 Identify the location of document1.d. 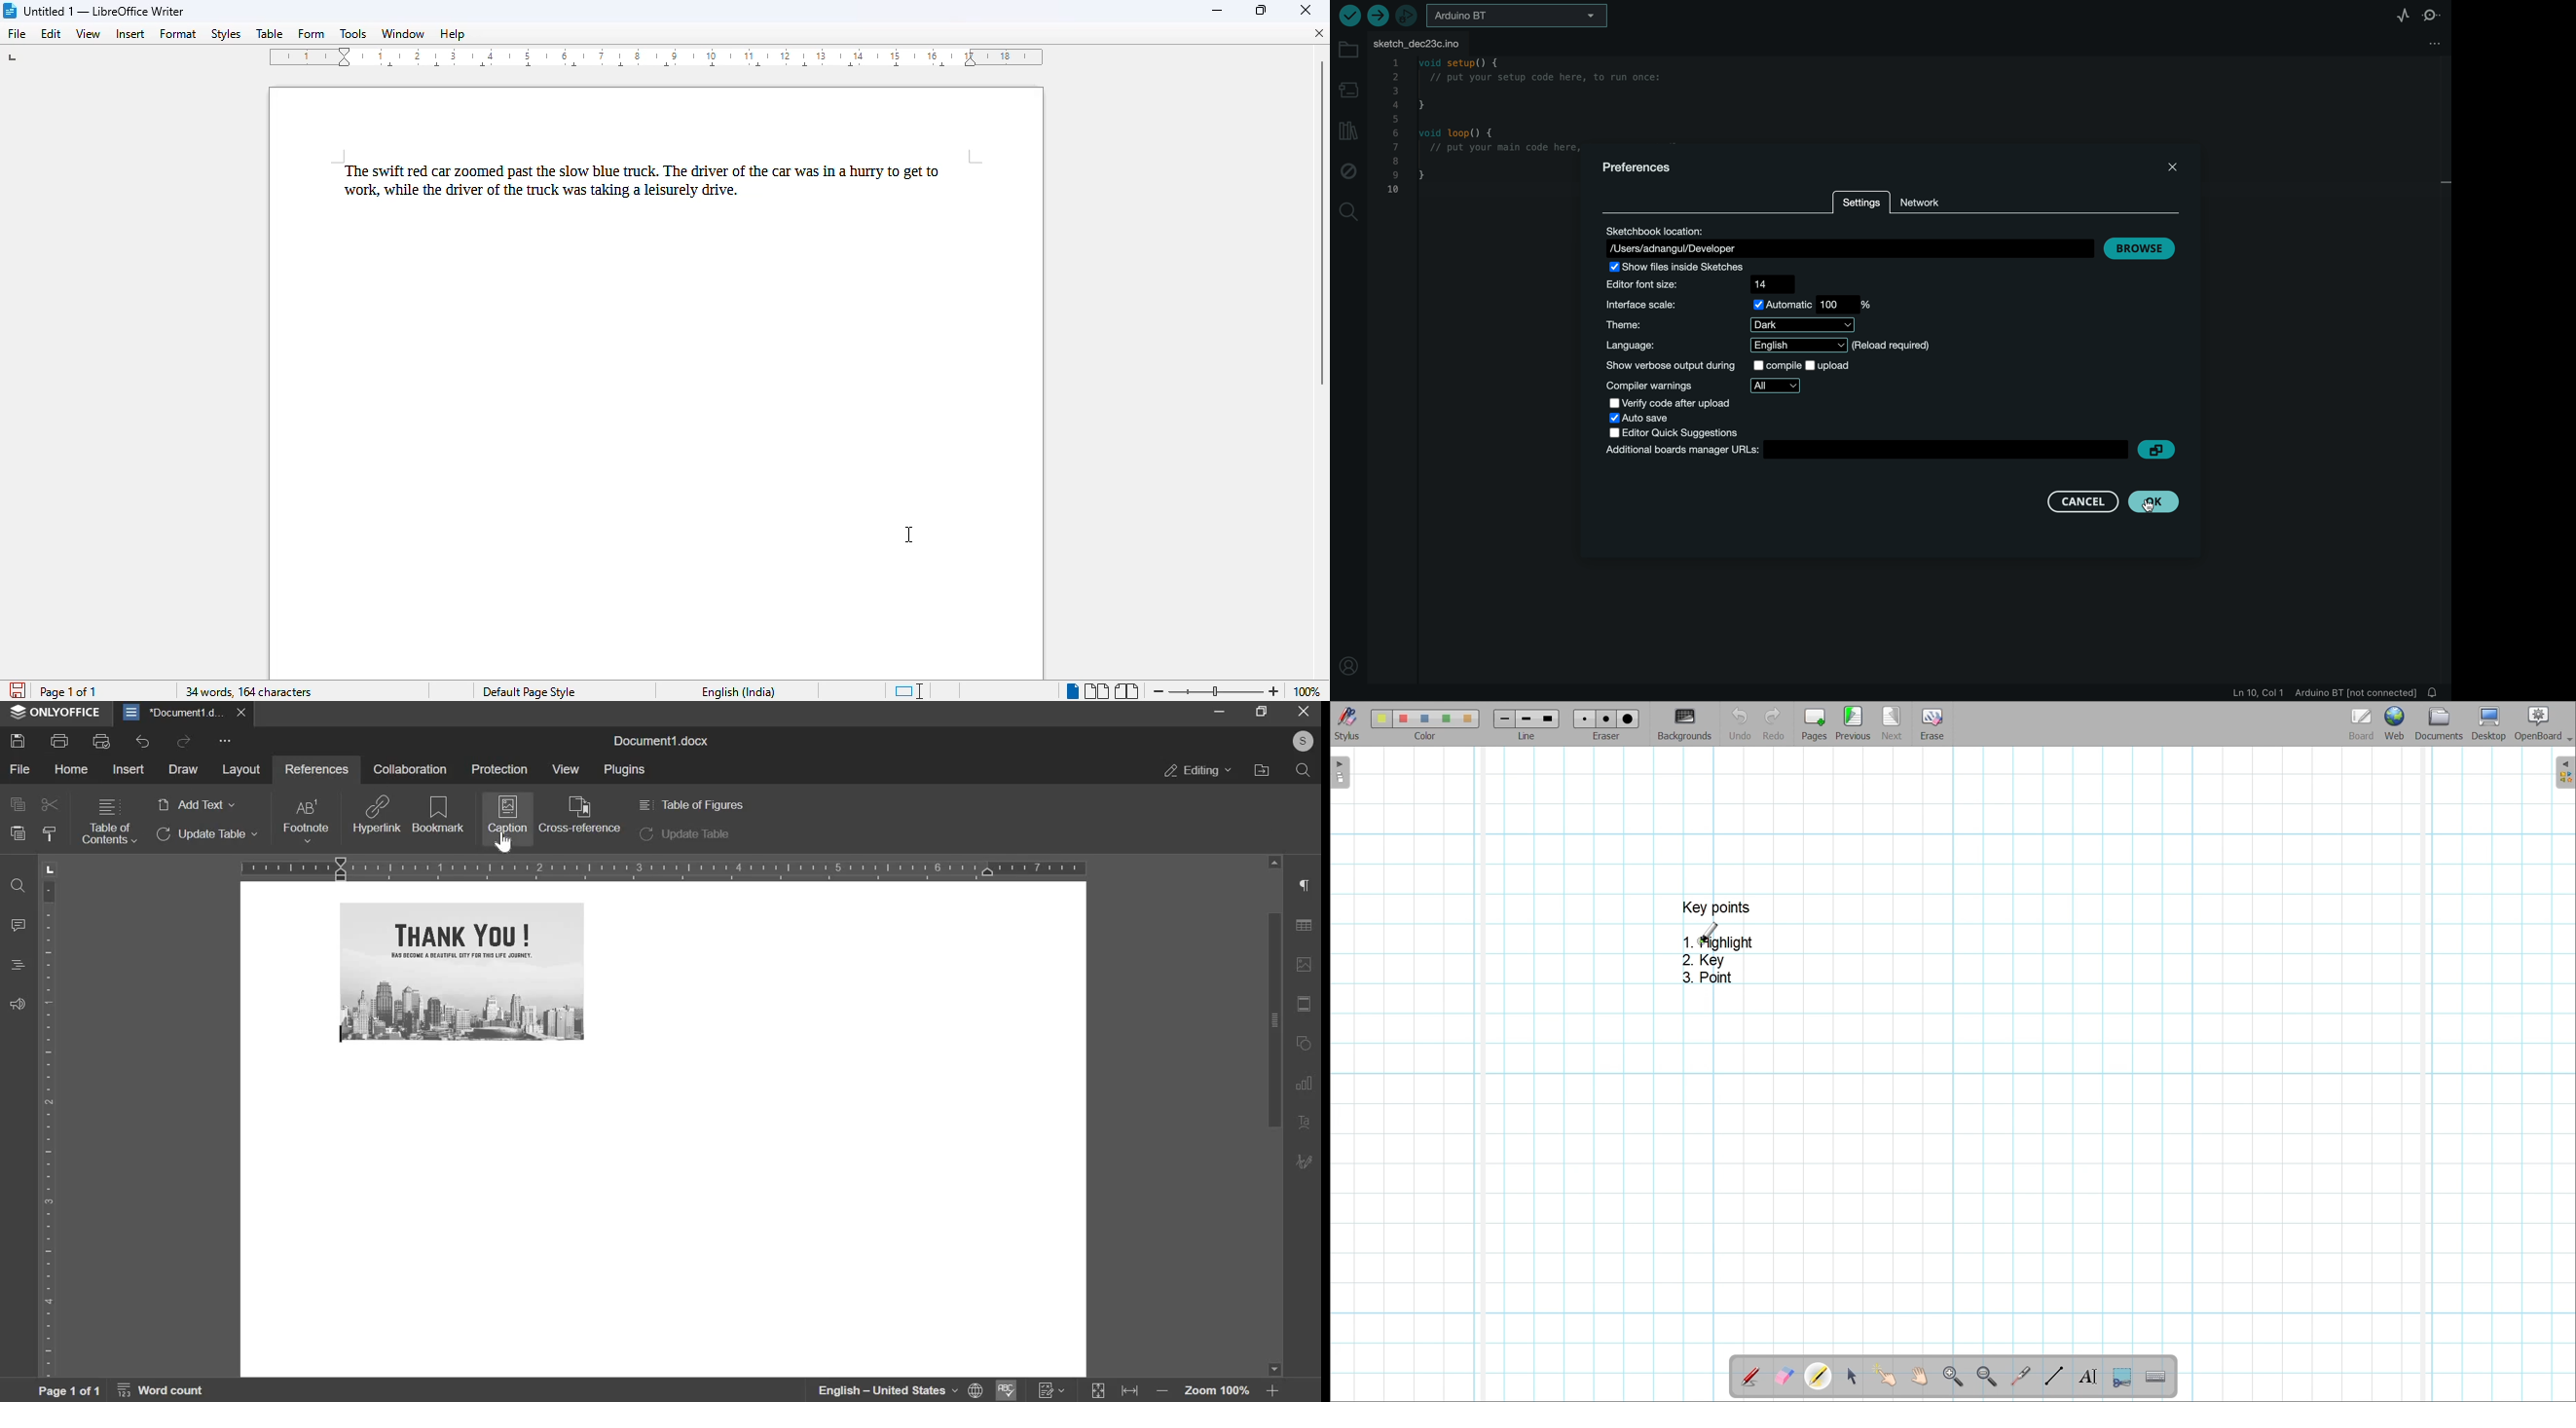
(176, 712).